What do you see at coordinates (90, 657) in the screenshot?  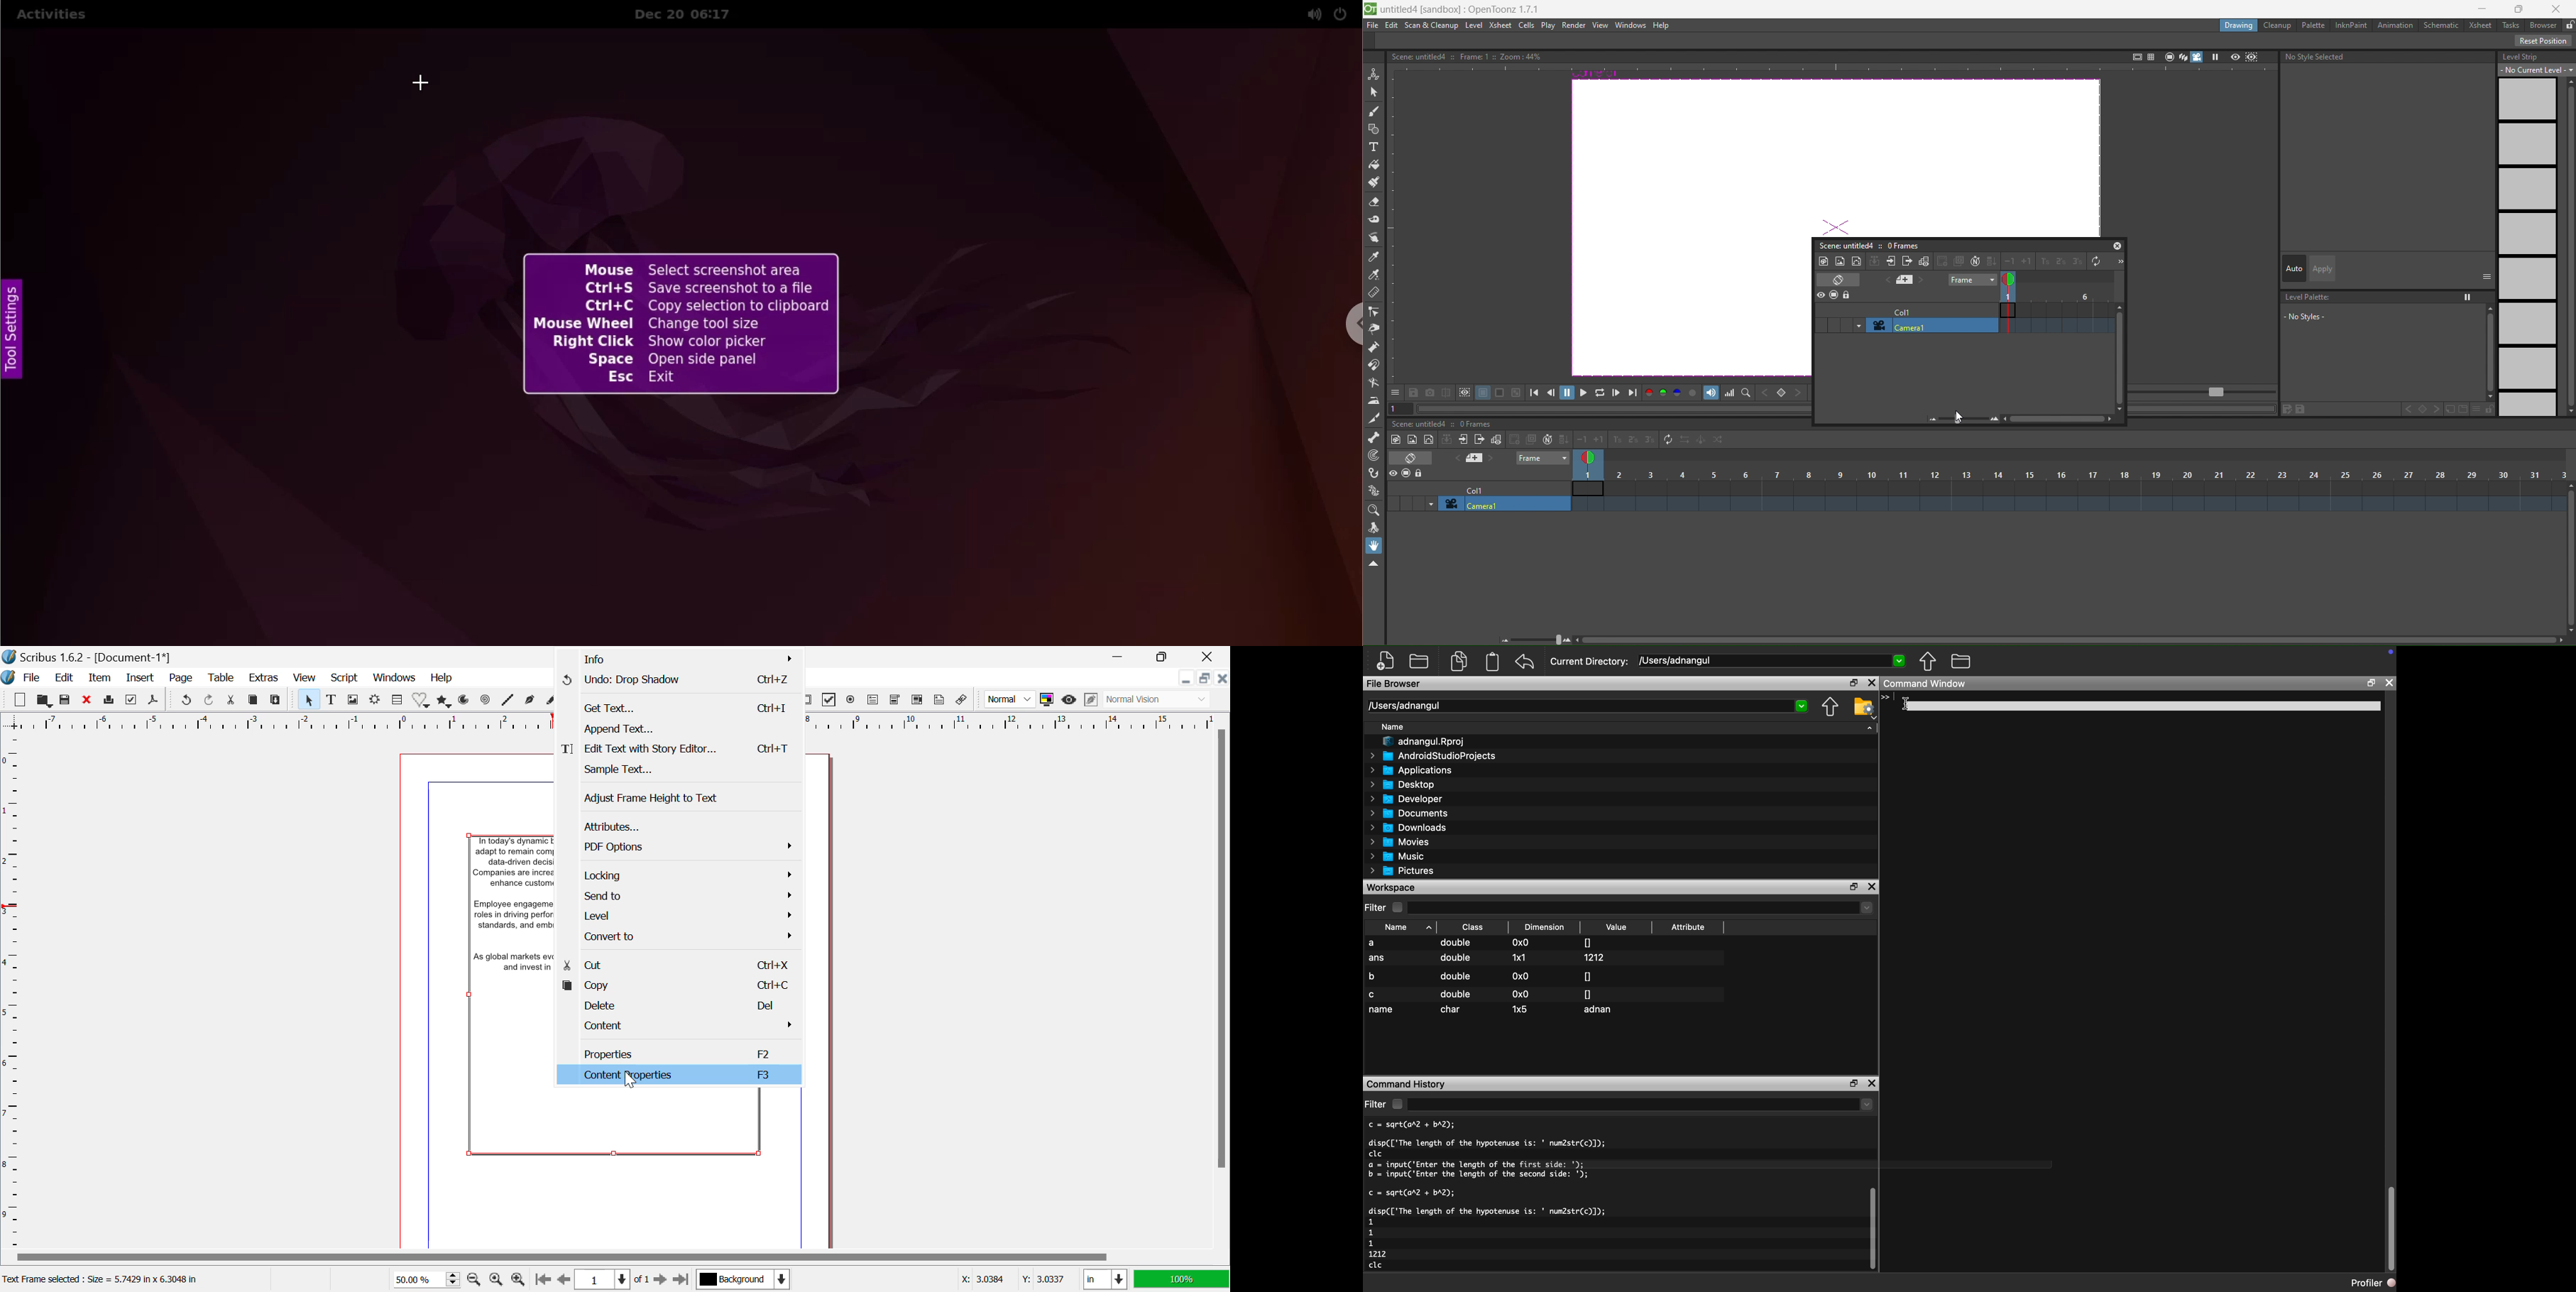 I see `Scribus 1.62 - [Document 1*]` at bounding box center [90, 657].